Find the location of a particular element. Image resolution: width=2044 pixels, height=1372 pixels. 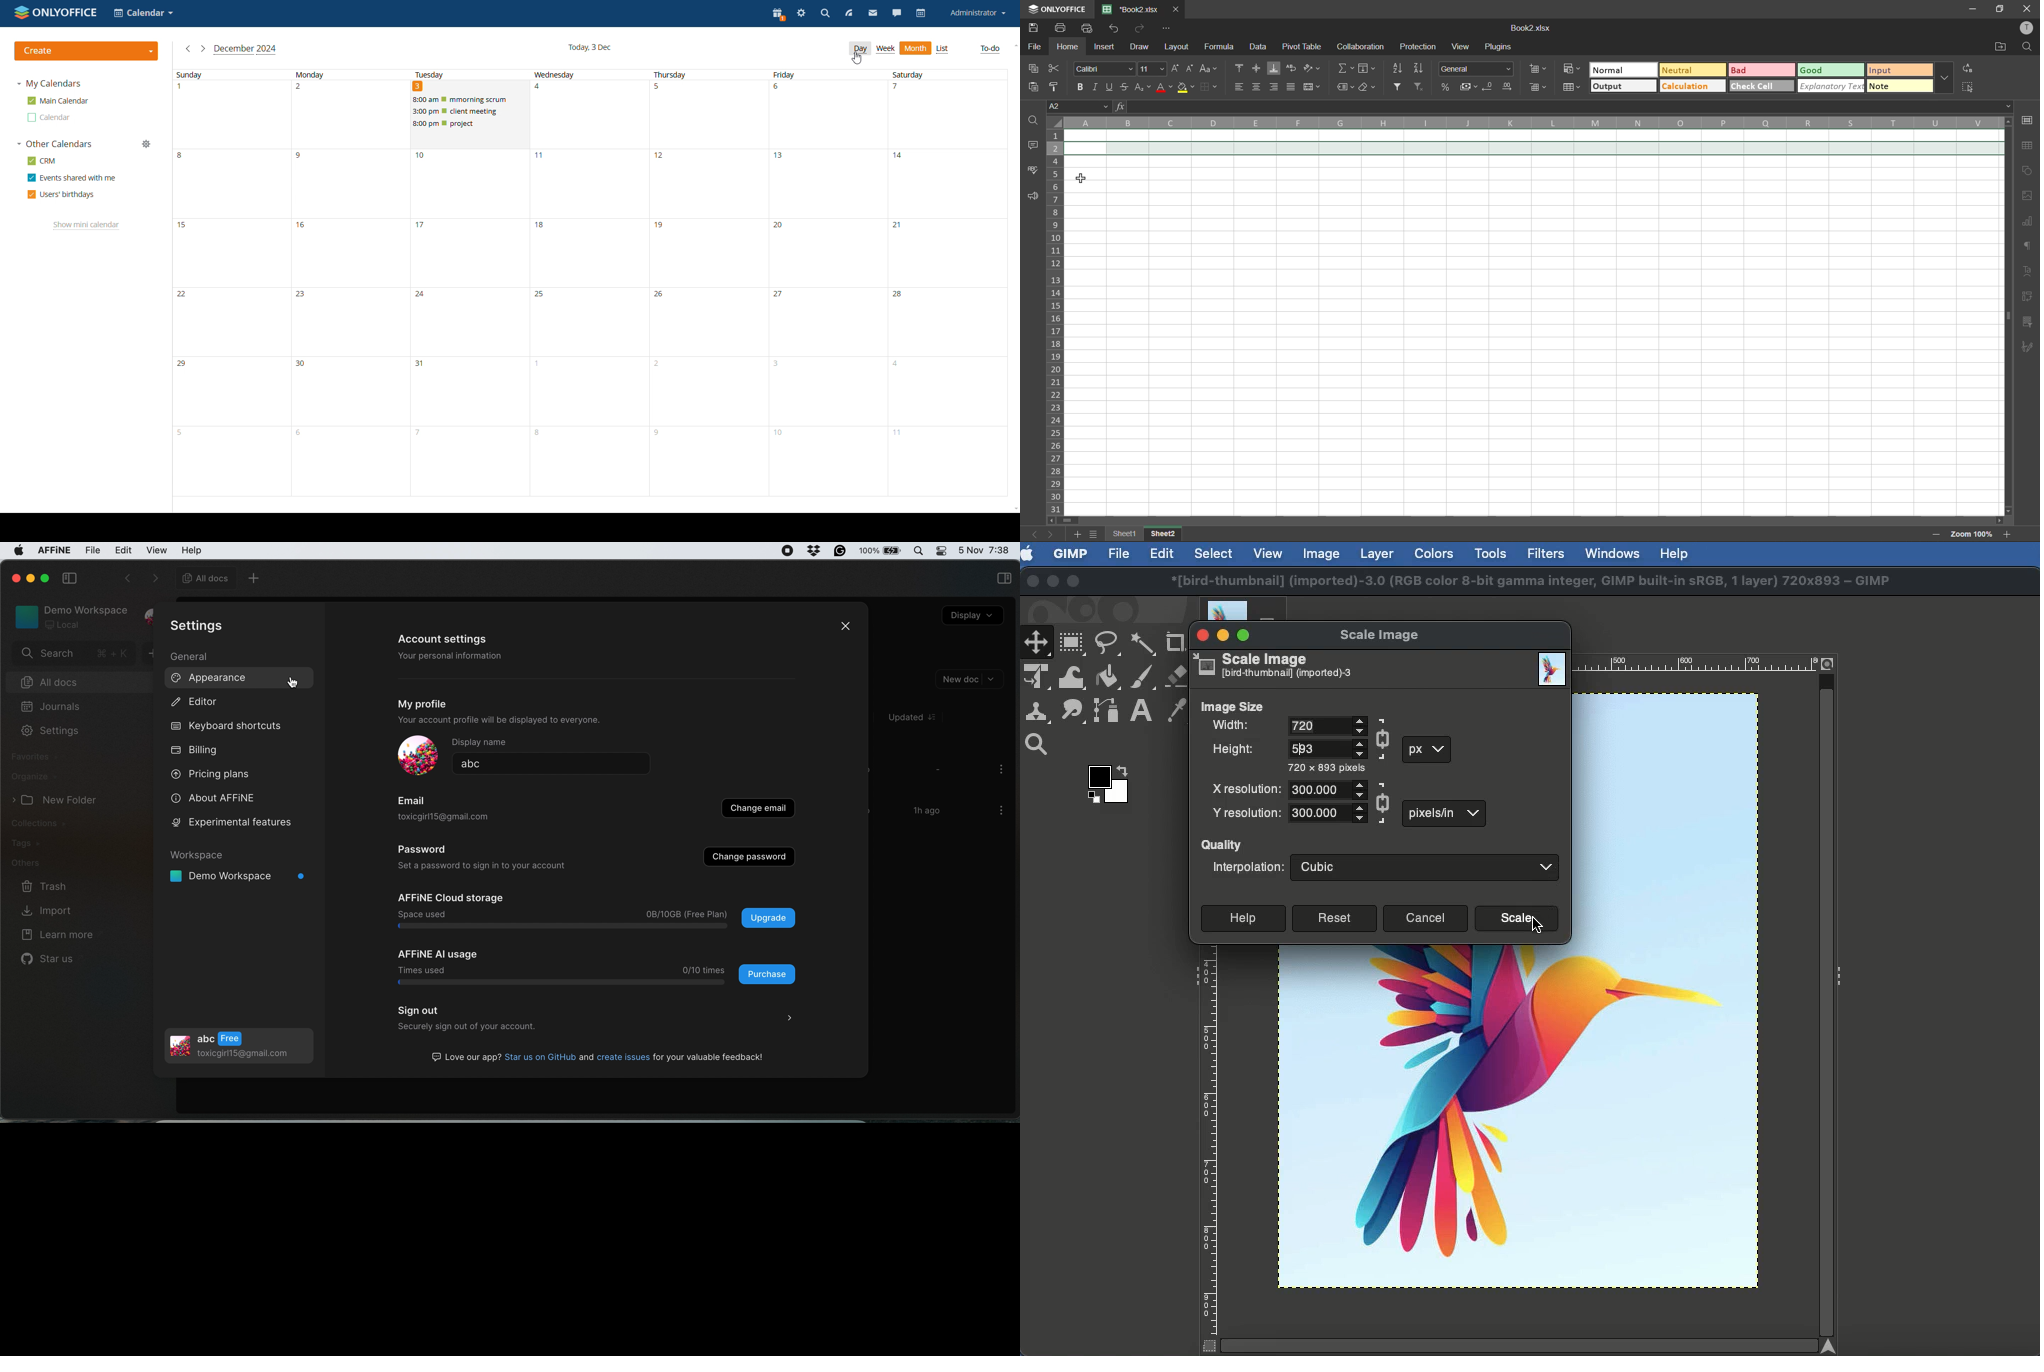

cursor is located at coordinates (1083, 179).